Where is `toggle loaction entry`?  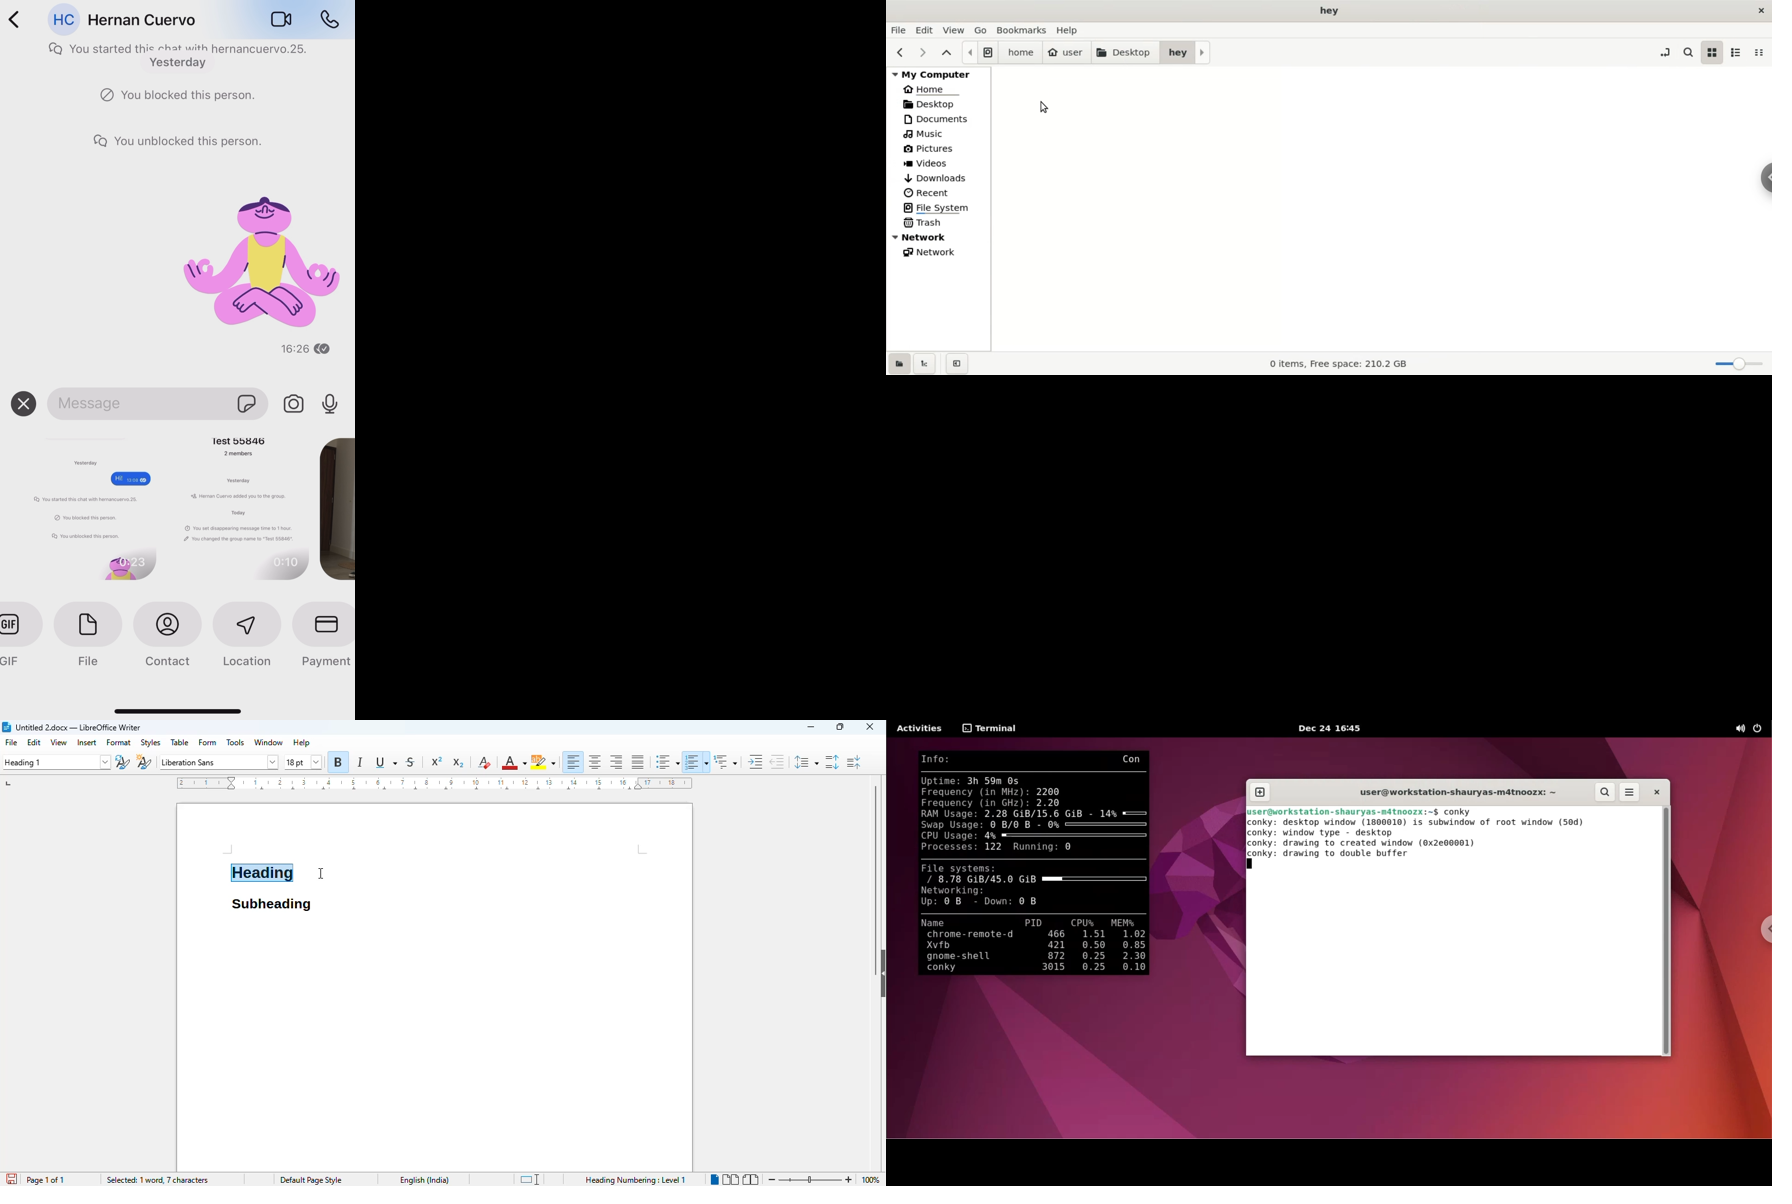 toggle loaction entry is located at coordinates (1667, 51).